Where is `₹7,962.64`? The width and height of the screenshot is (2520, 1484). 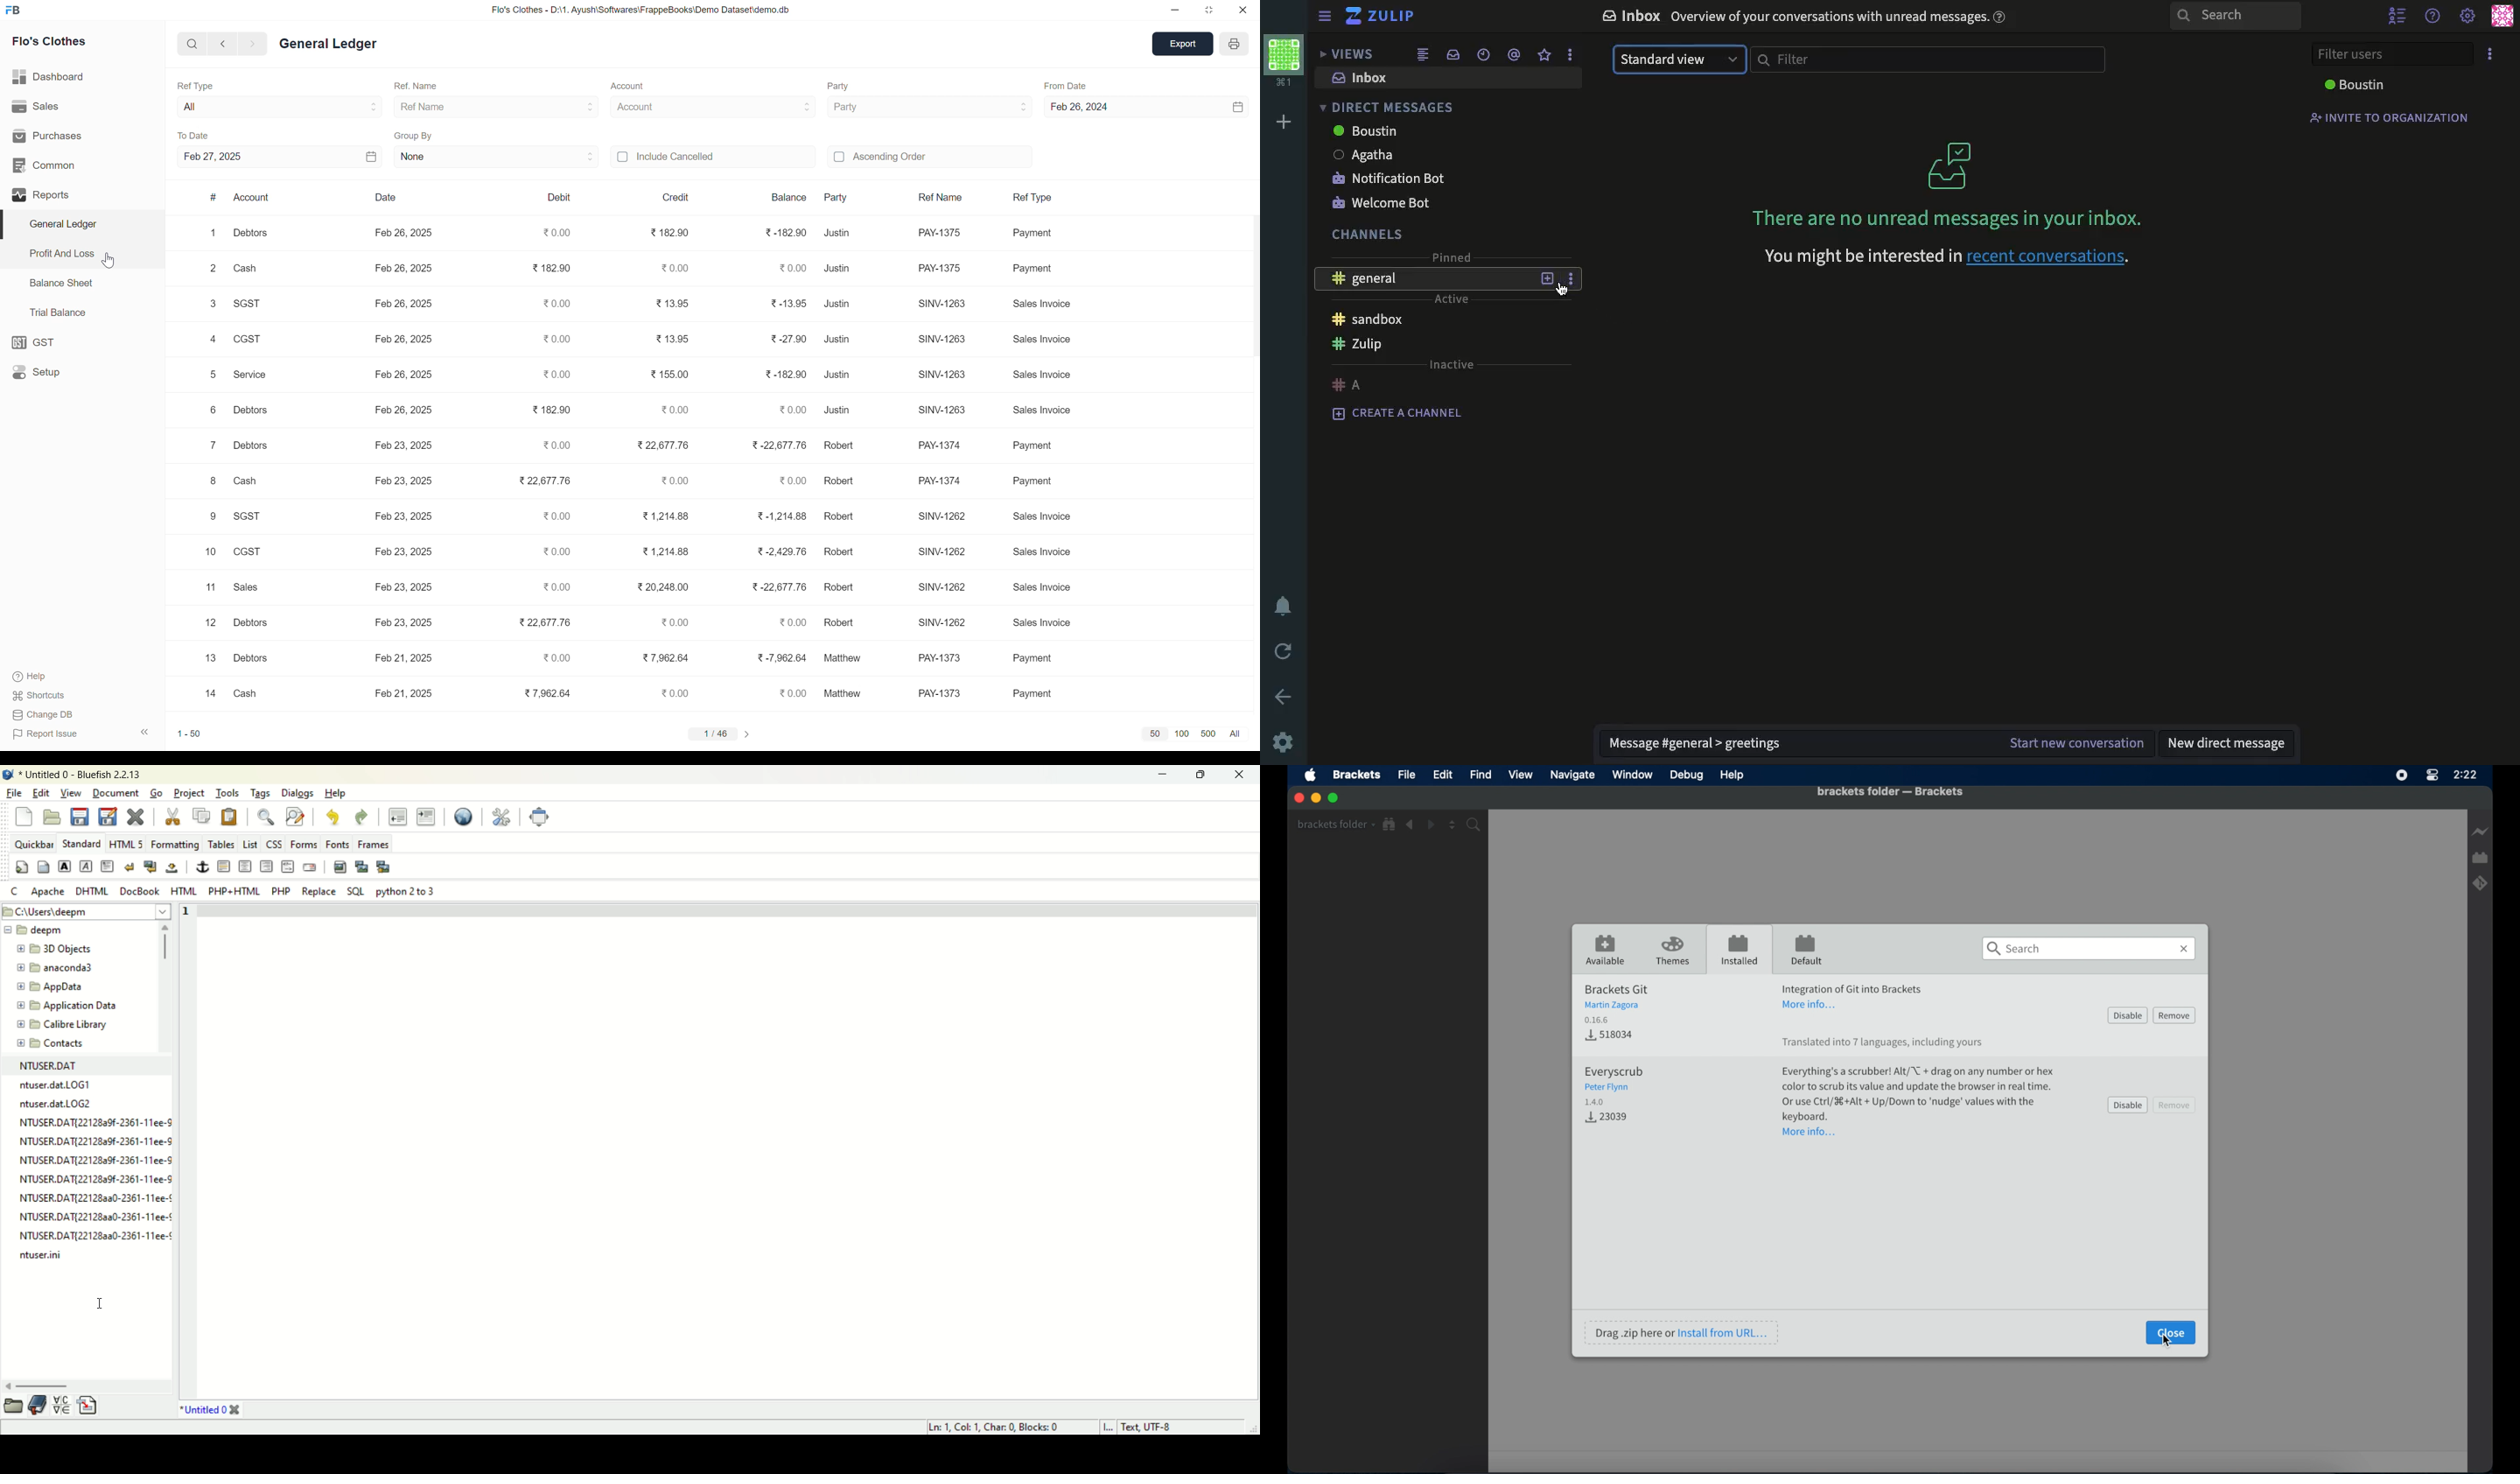
₹7,962.64 is located at coordinates (663, 658).